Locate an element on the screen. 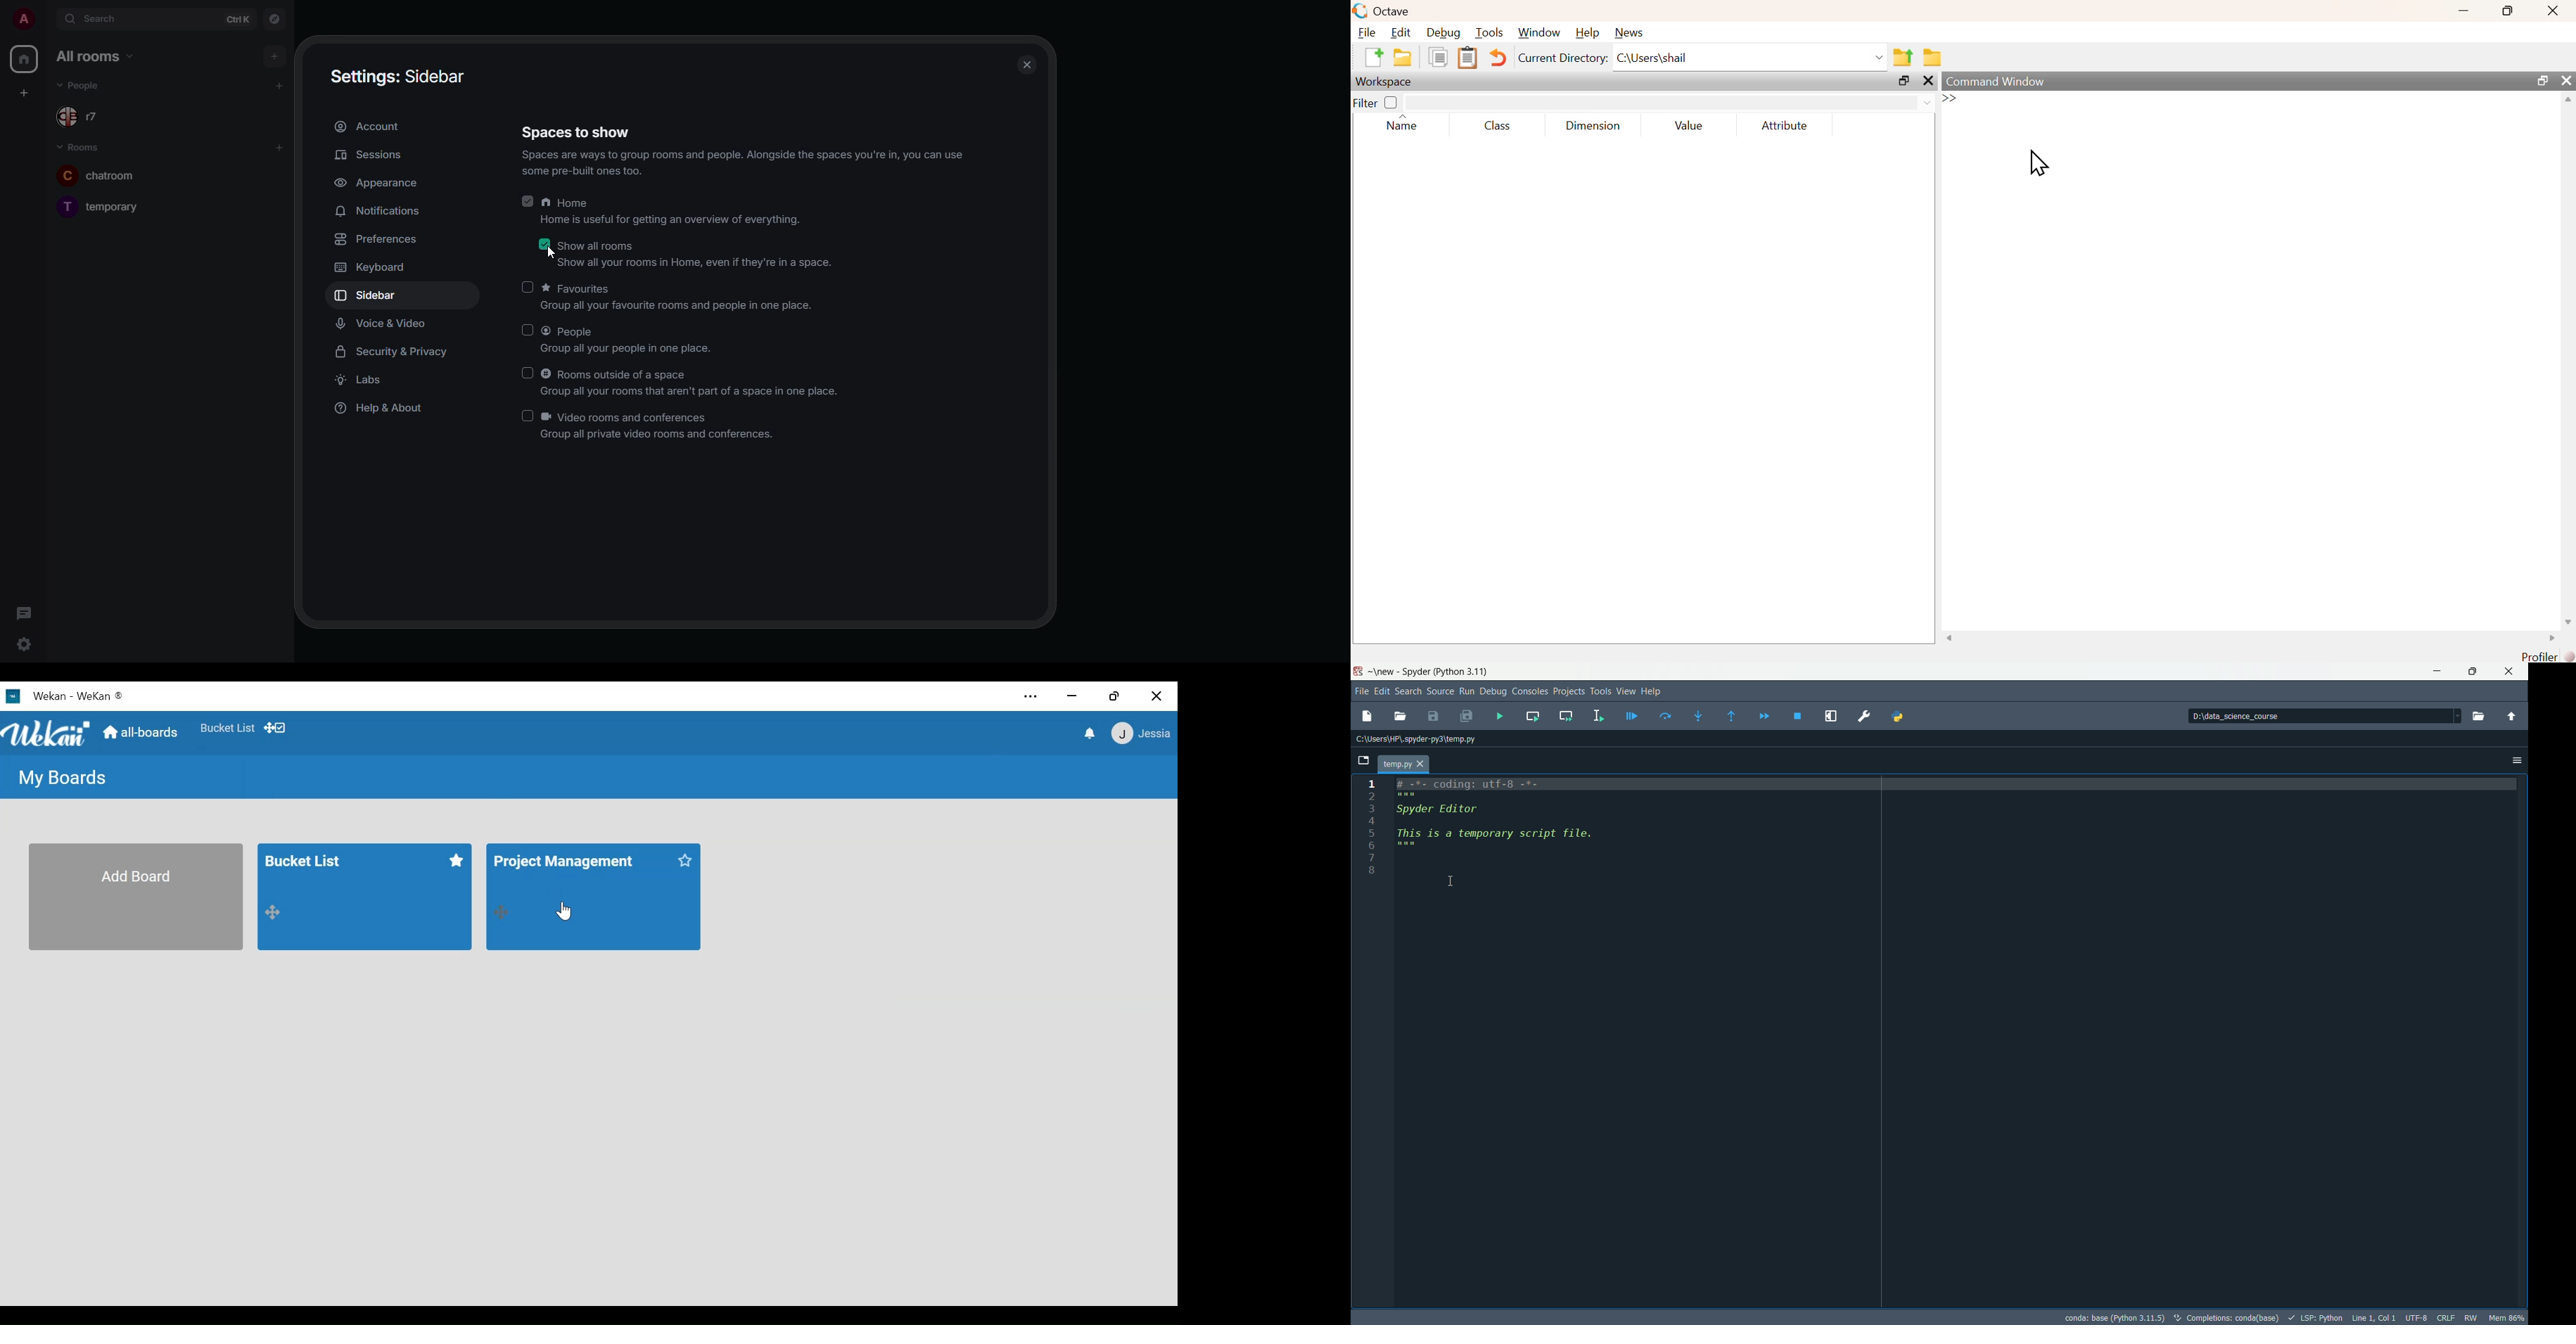 This screenshot has height=1344, width=2576. notifications is located at coordinates (380, 210).